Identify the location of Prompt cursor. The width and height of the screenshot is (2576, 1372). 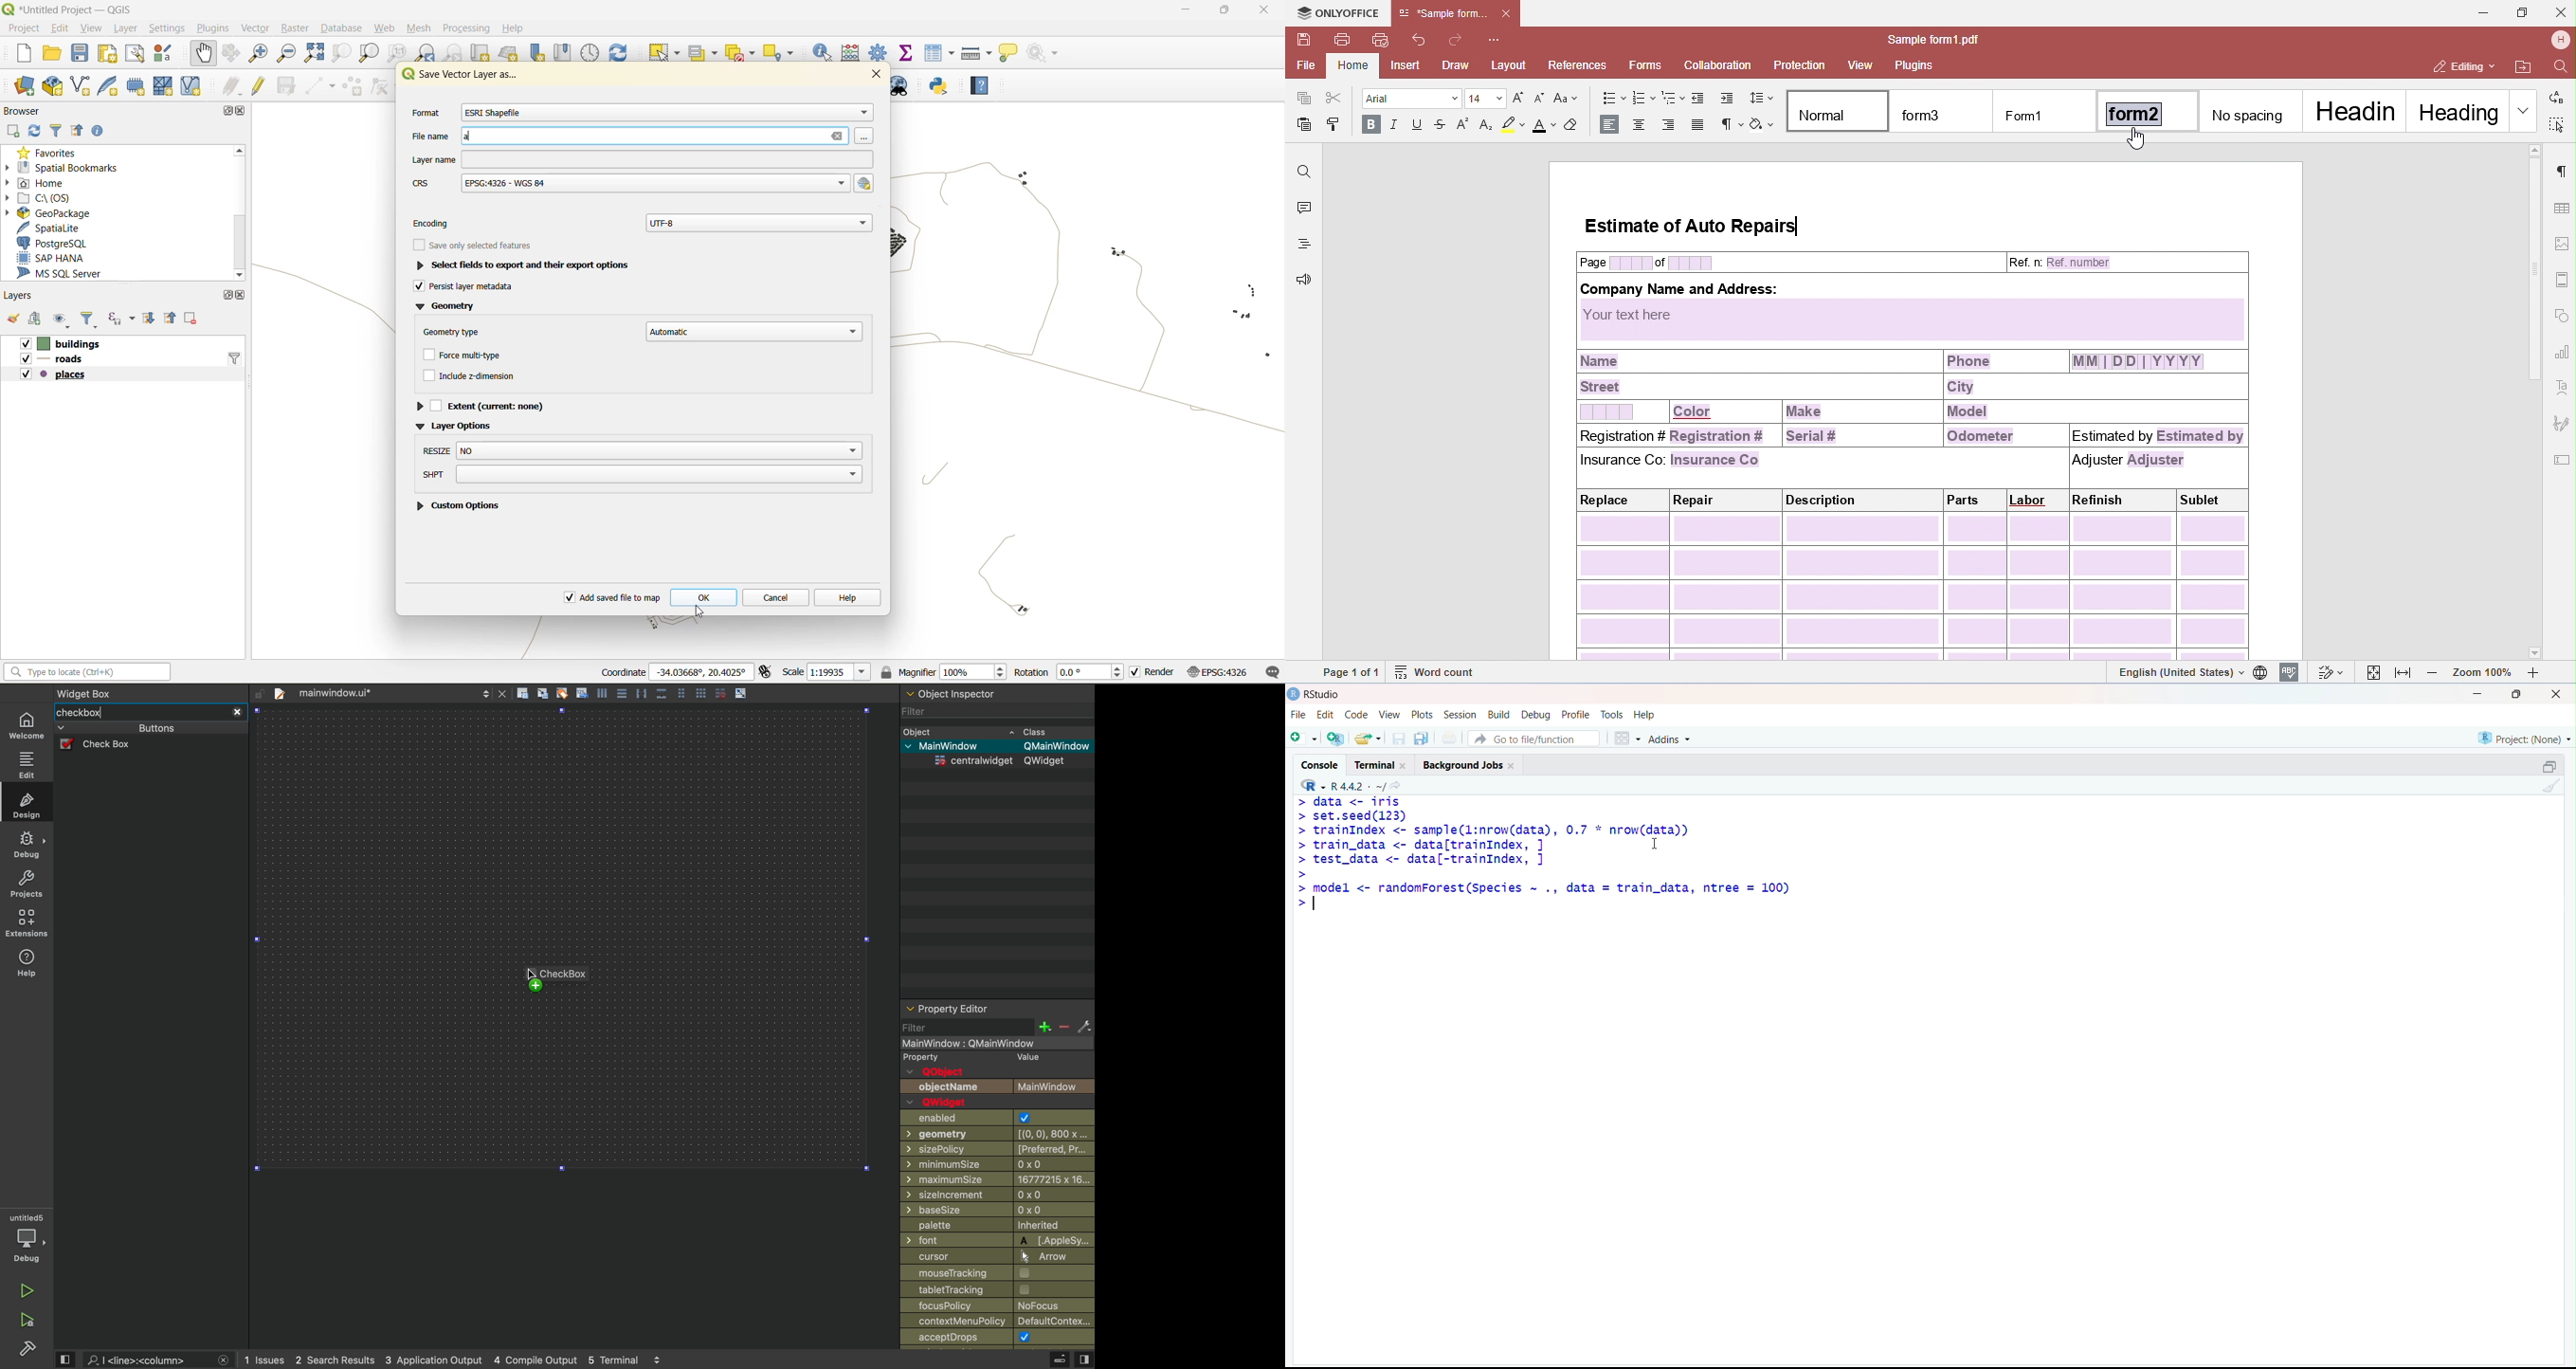
(1301, 860).